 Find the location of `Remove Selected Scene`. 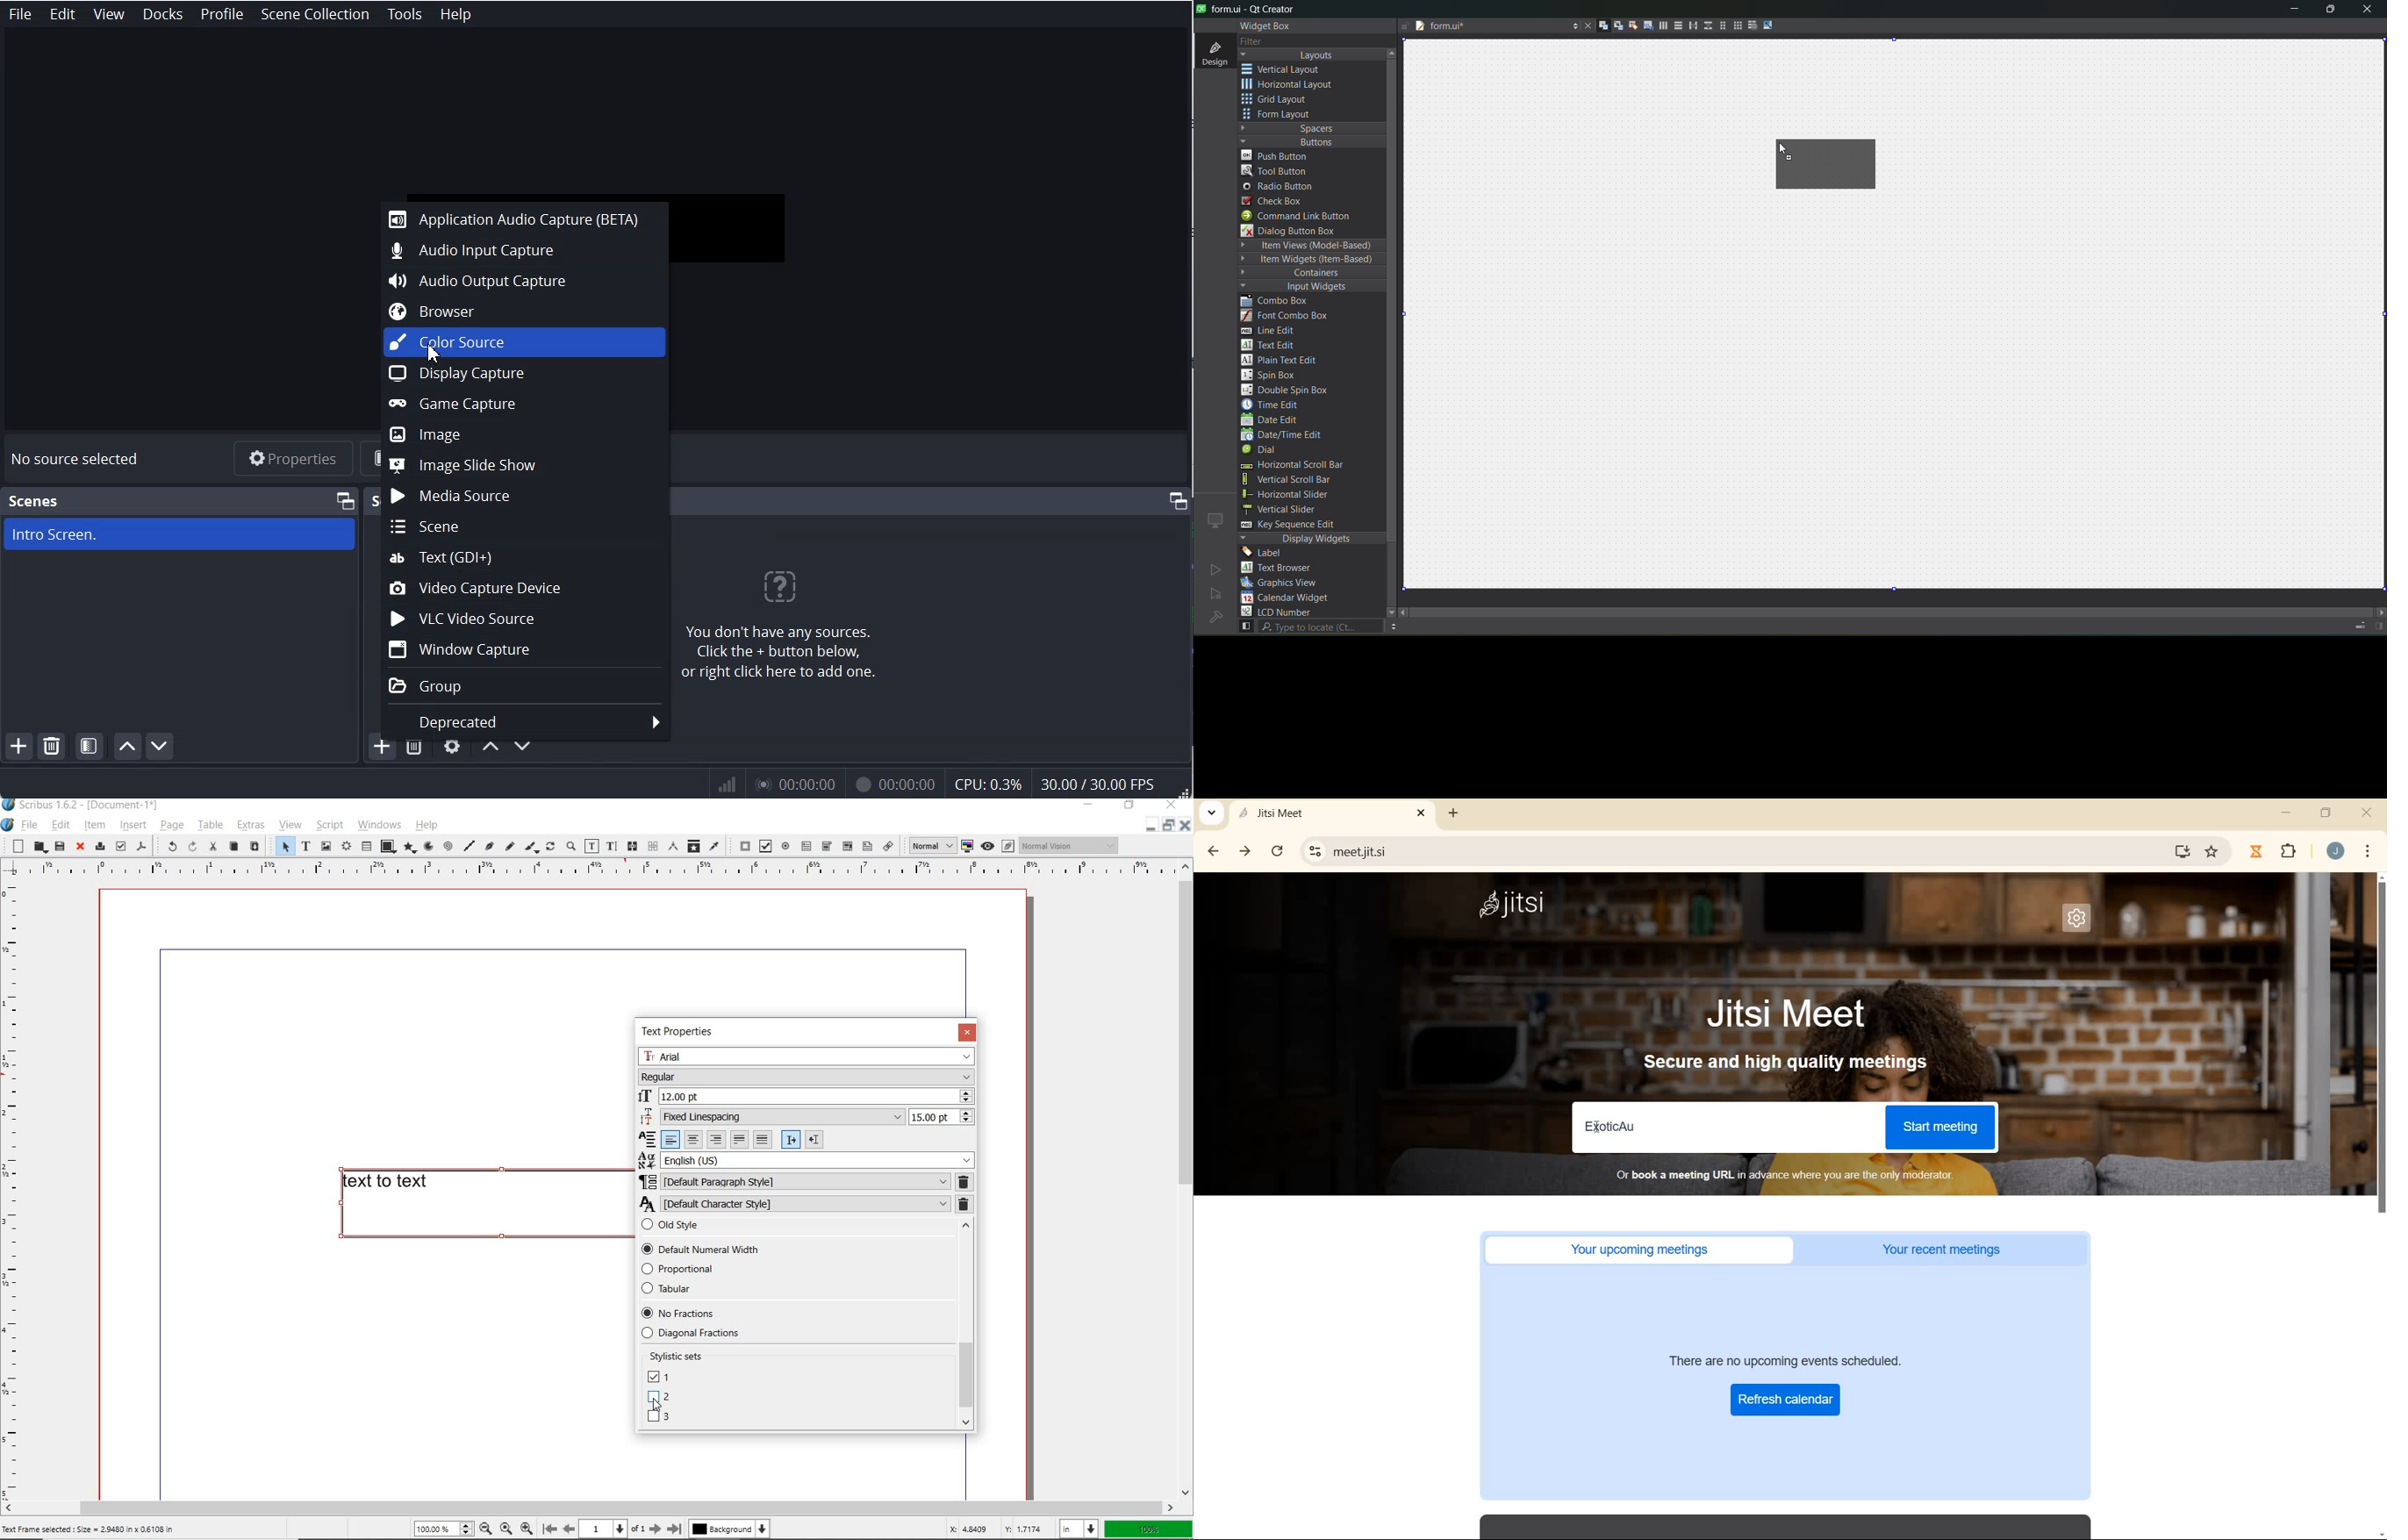

Remove Selected Scene is located at coordinates (54, 748).